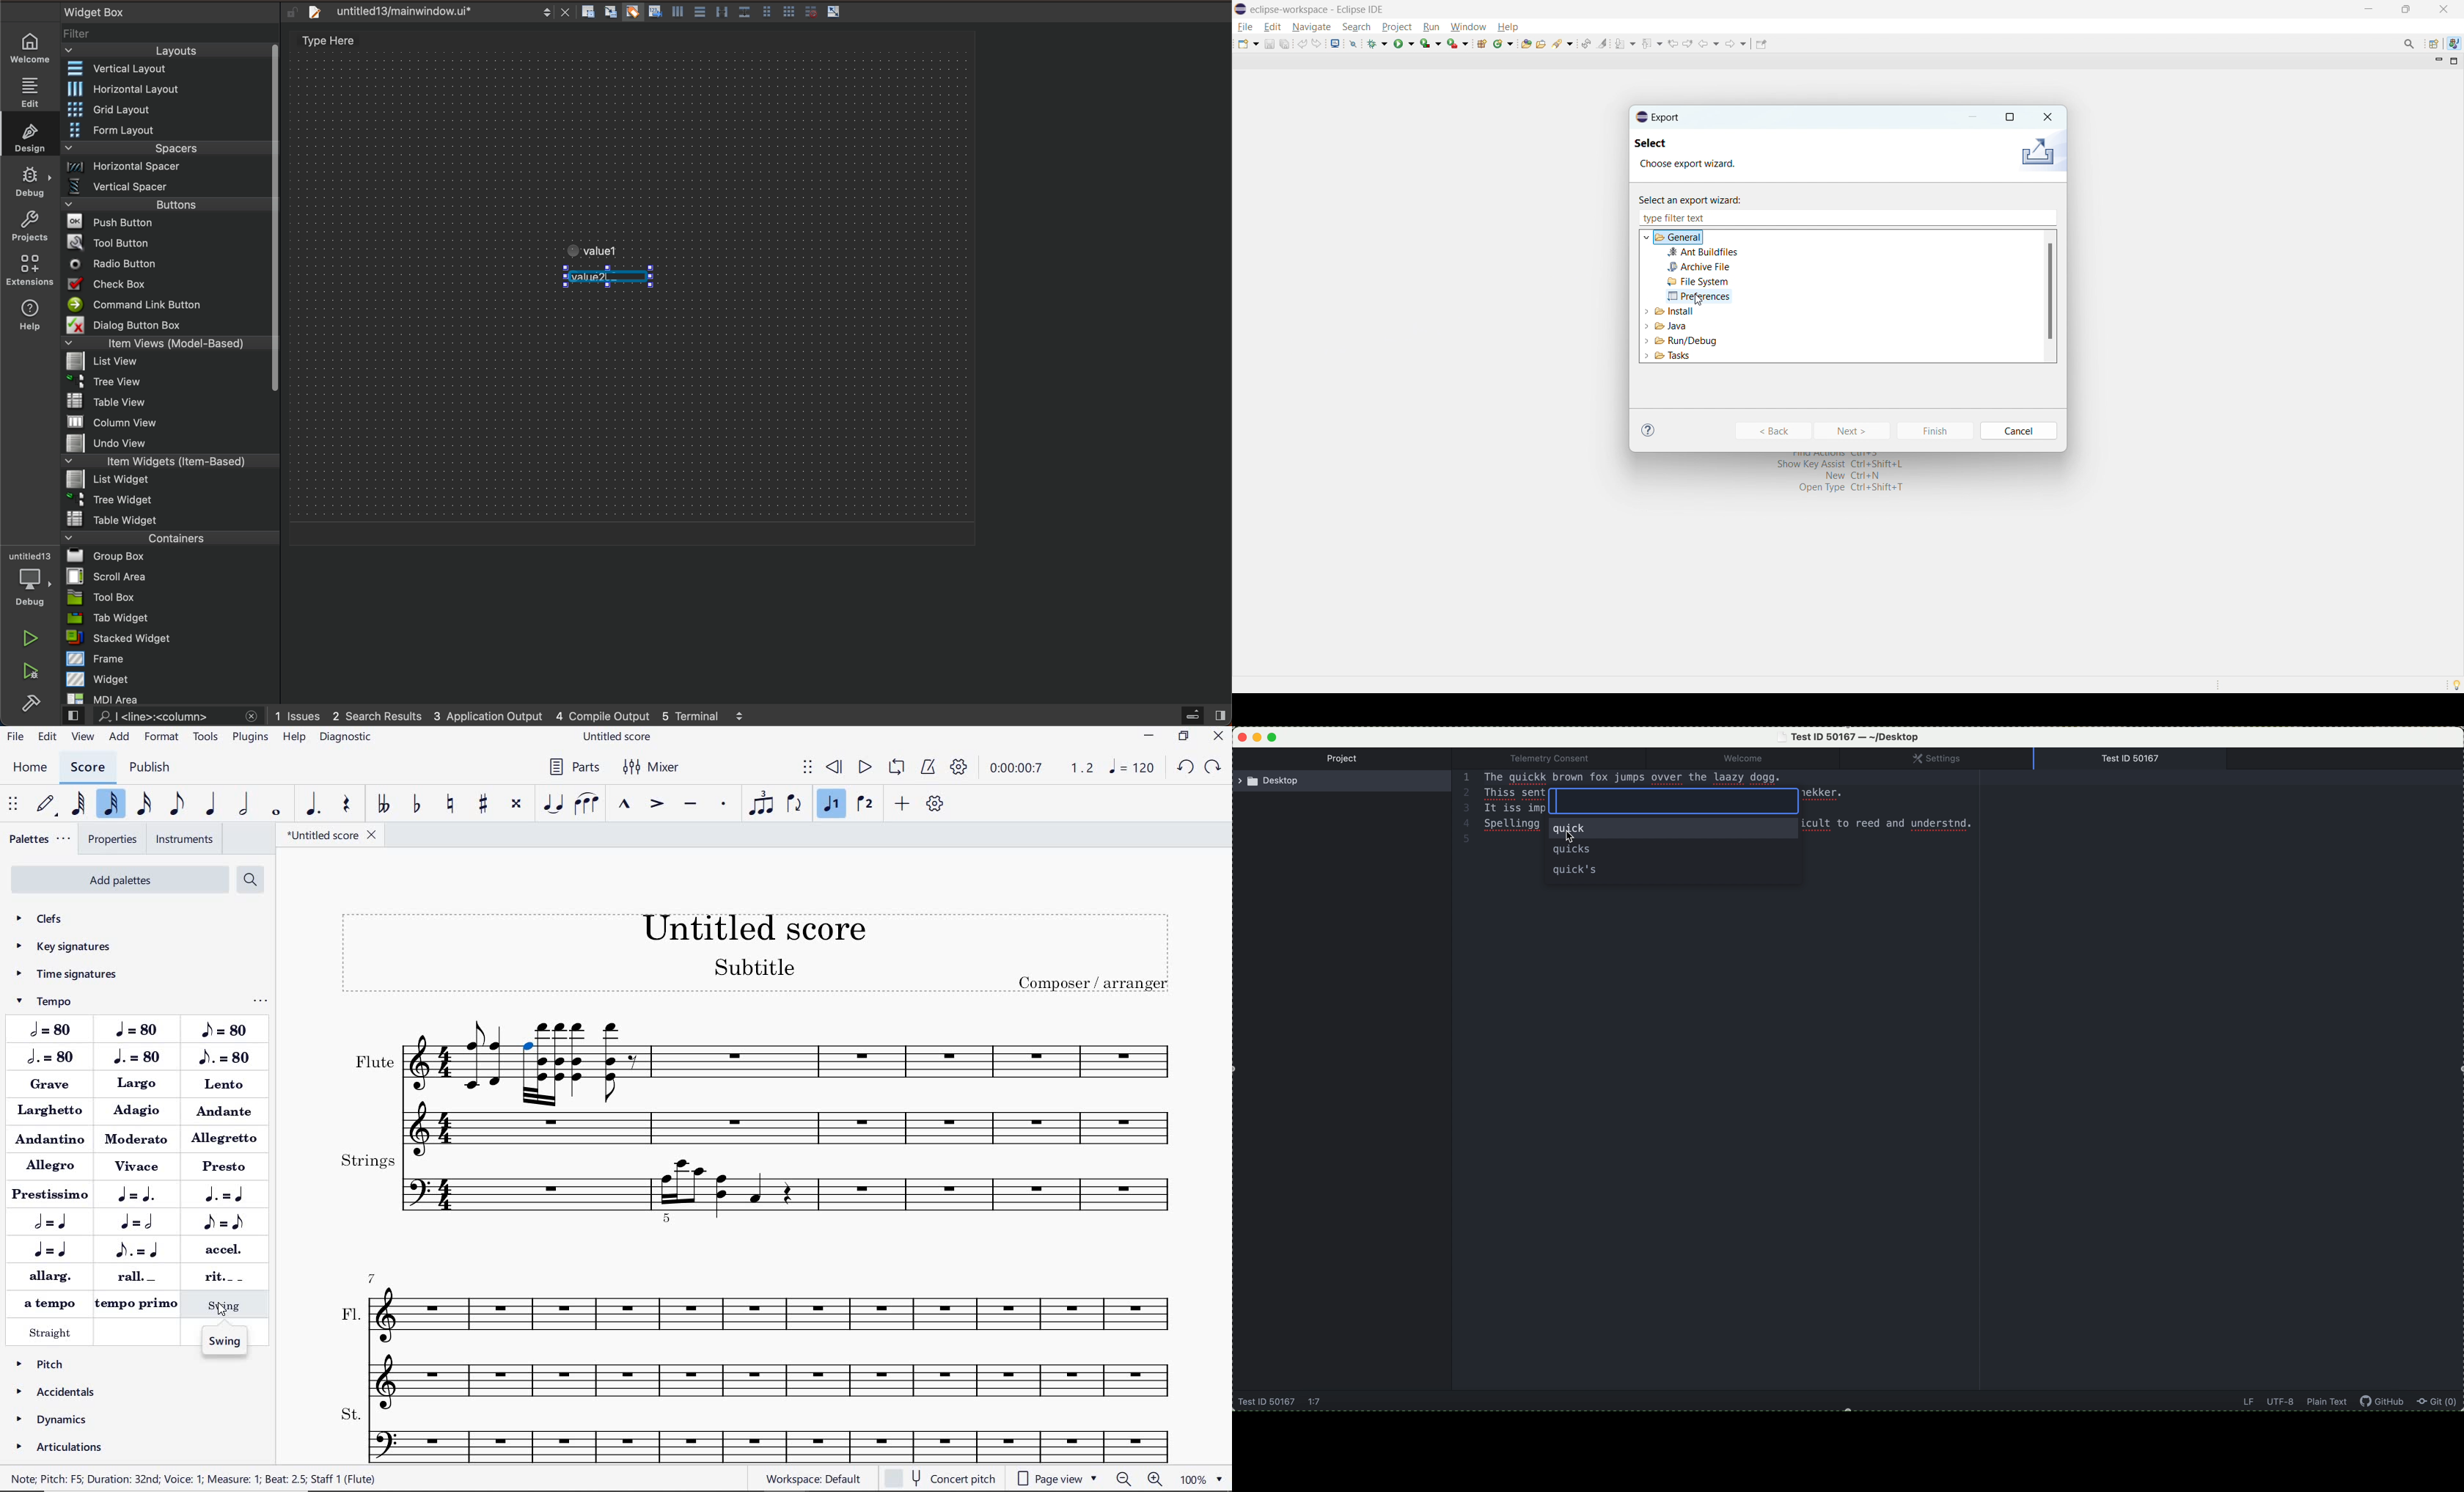  I want to click on ALLEGRO, so click(54, 1166).